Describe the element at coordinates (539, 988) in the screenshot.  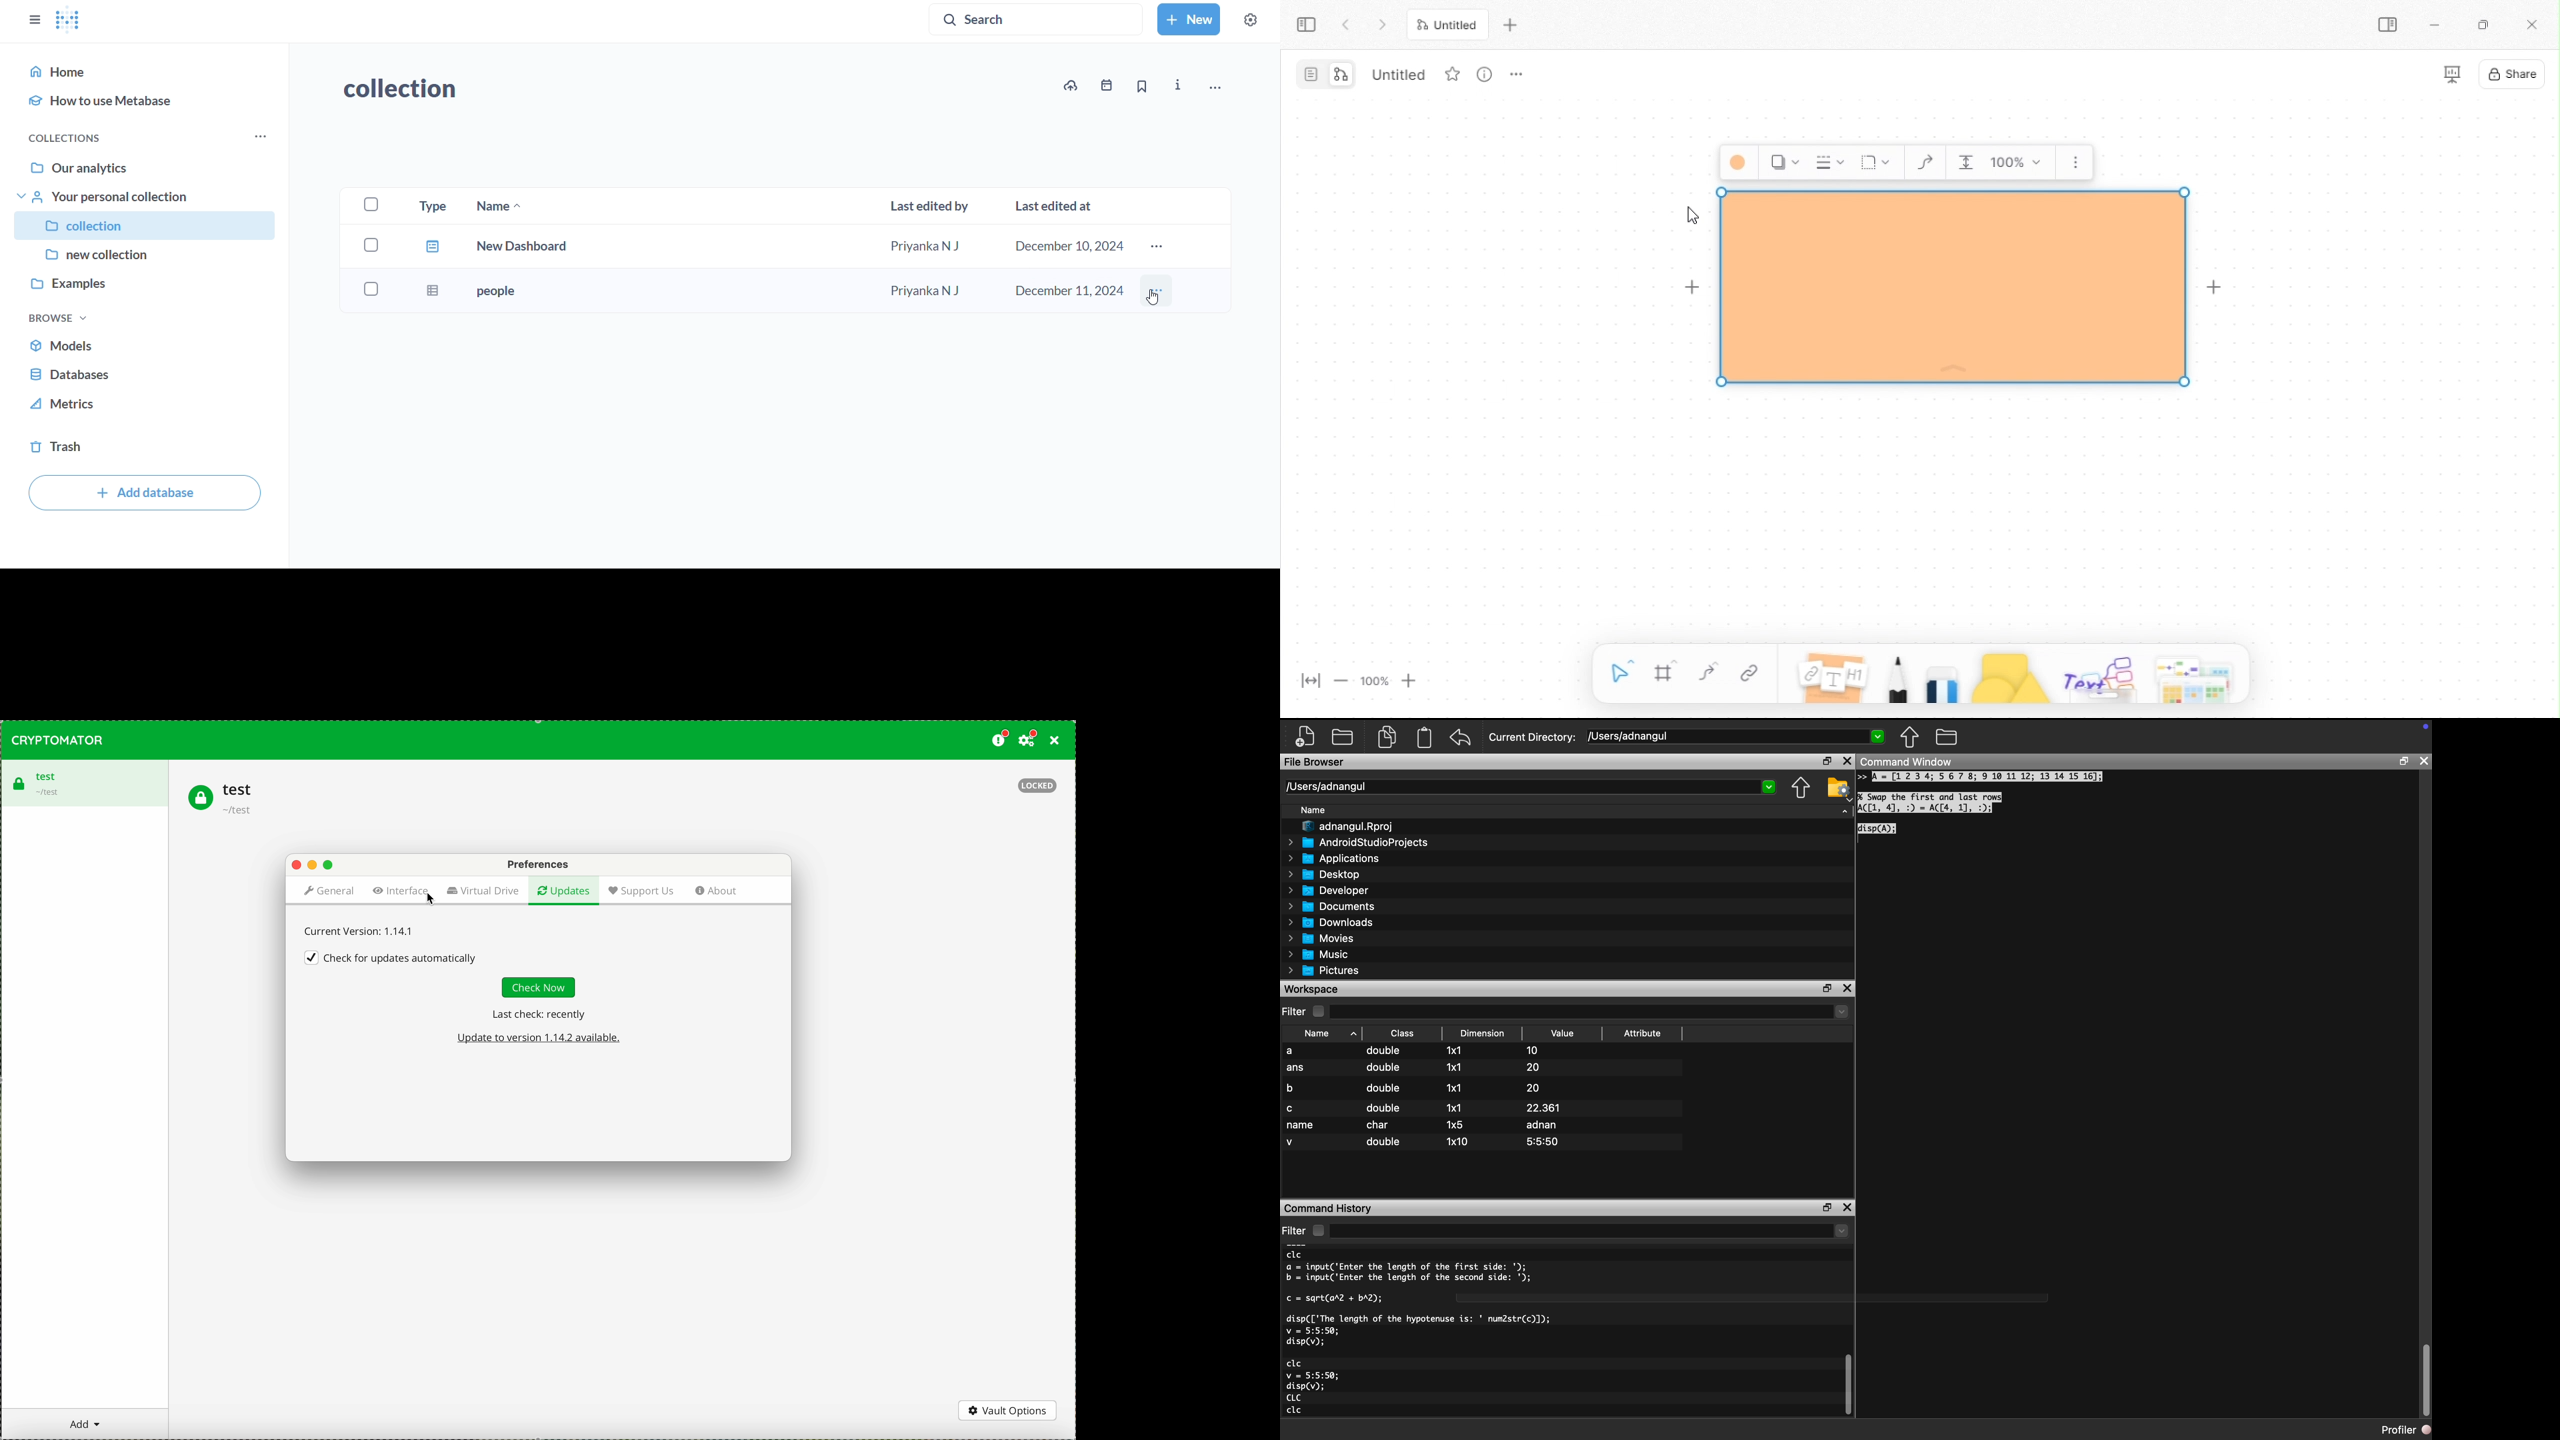
I see `check now ` at that location.